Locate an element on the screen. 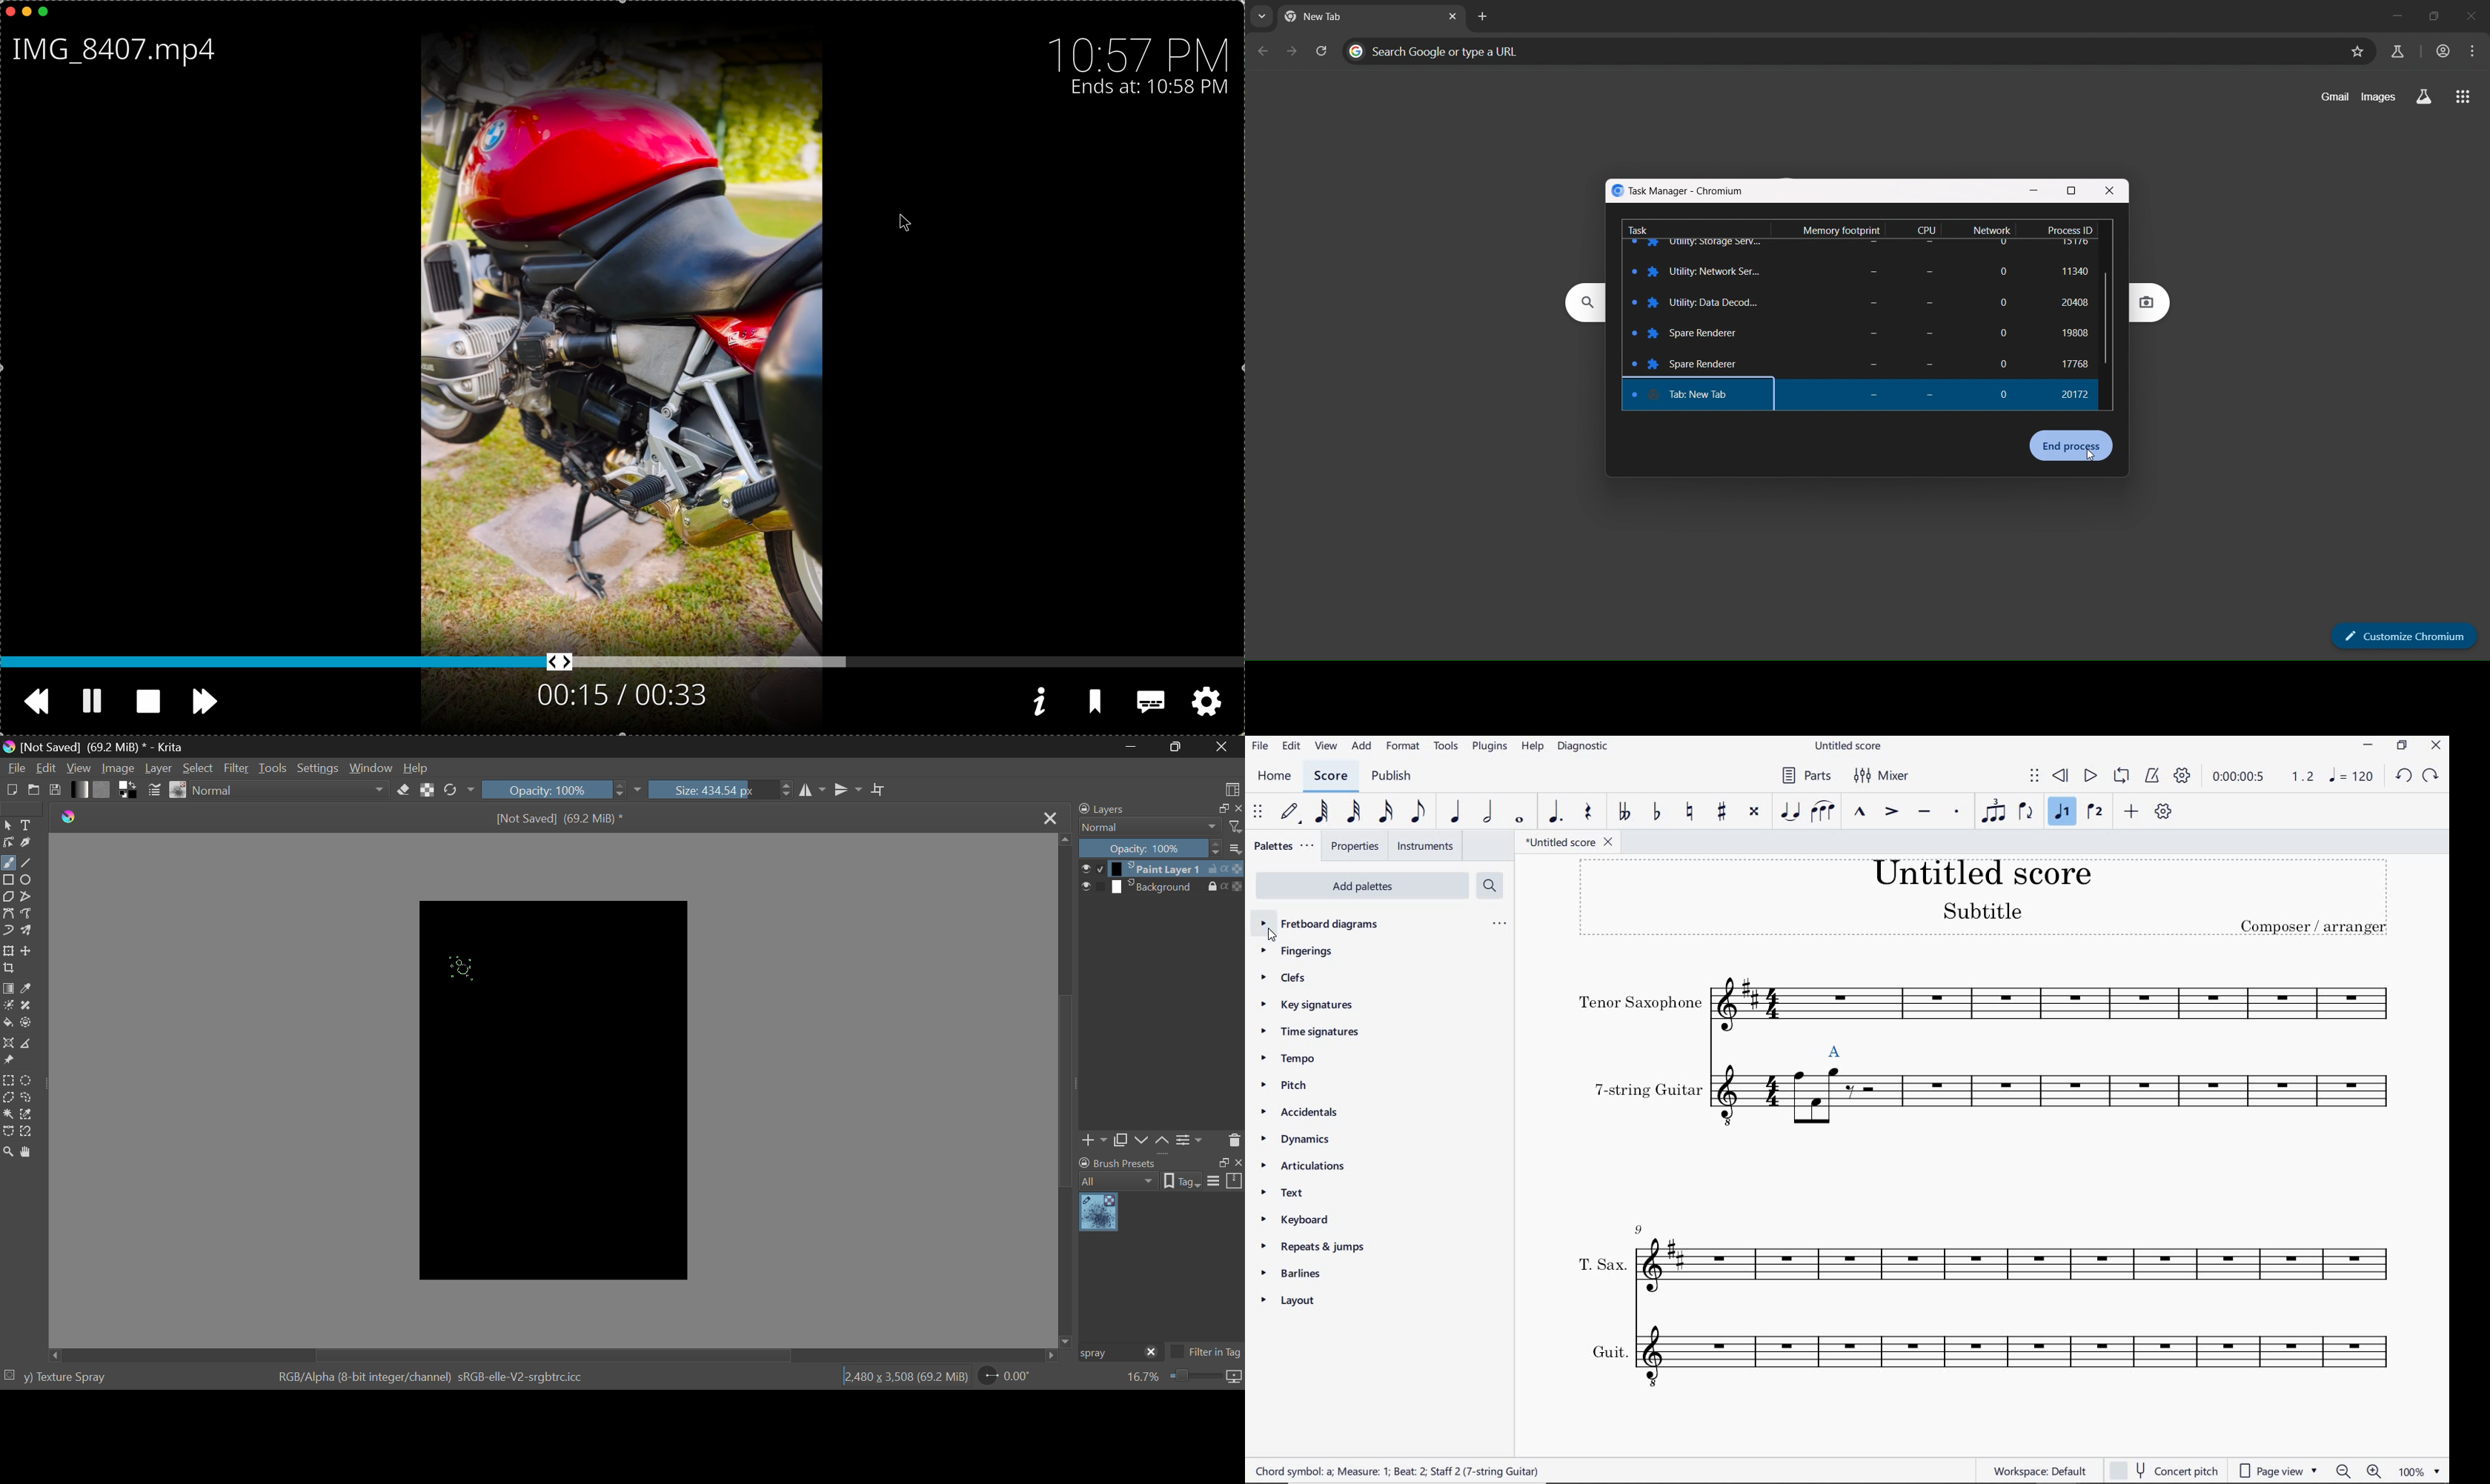 The height and width of the screenshot is (1484, 2492). View is located at coordinates (81, 768).